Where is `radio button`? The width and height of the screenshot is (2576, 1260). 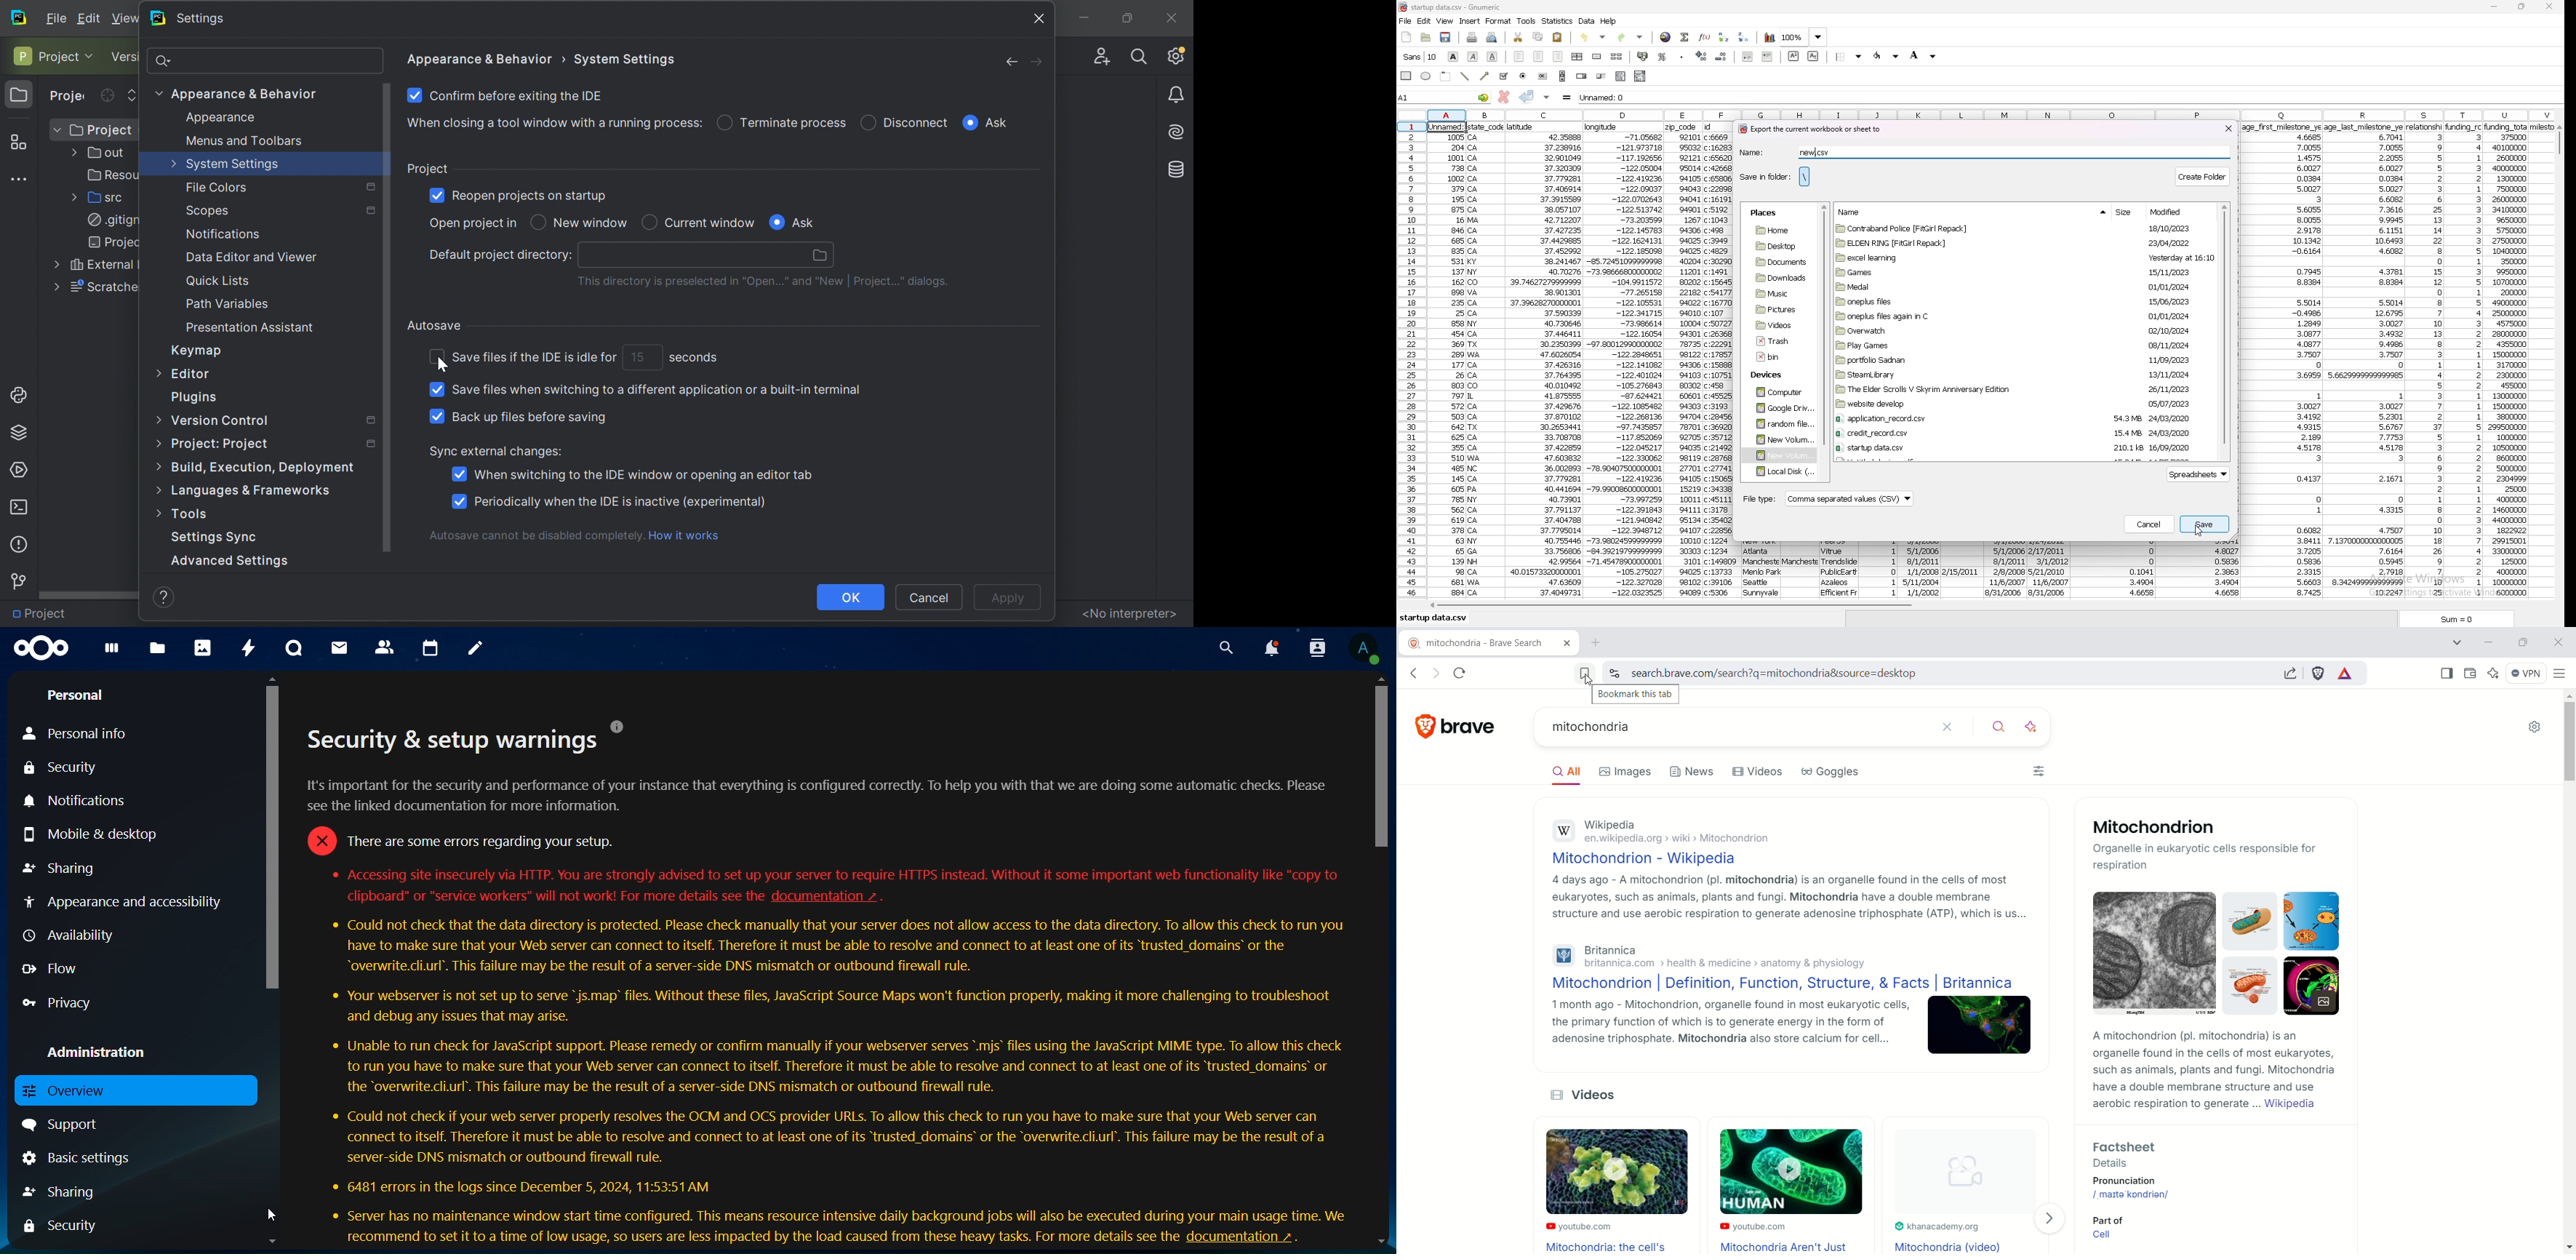 radio button is located at coordinates (1524, 76).